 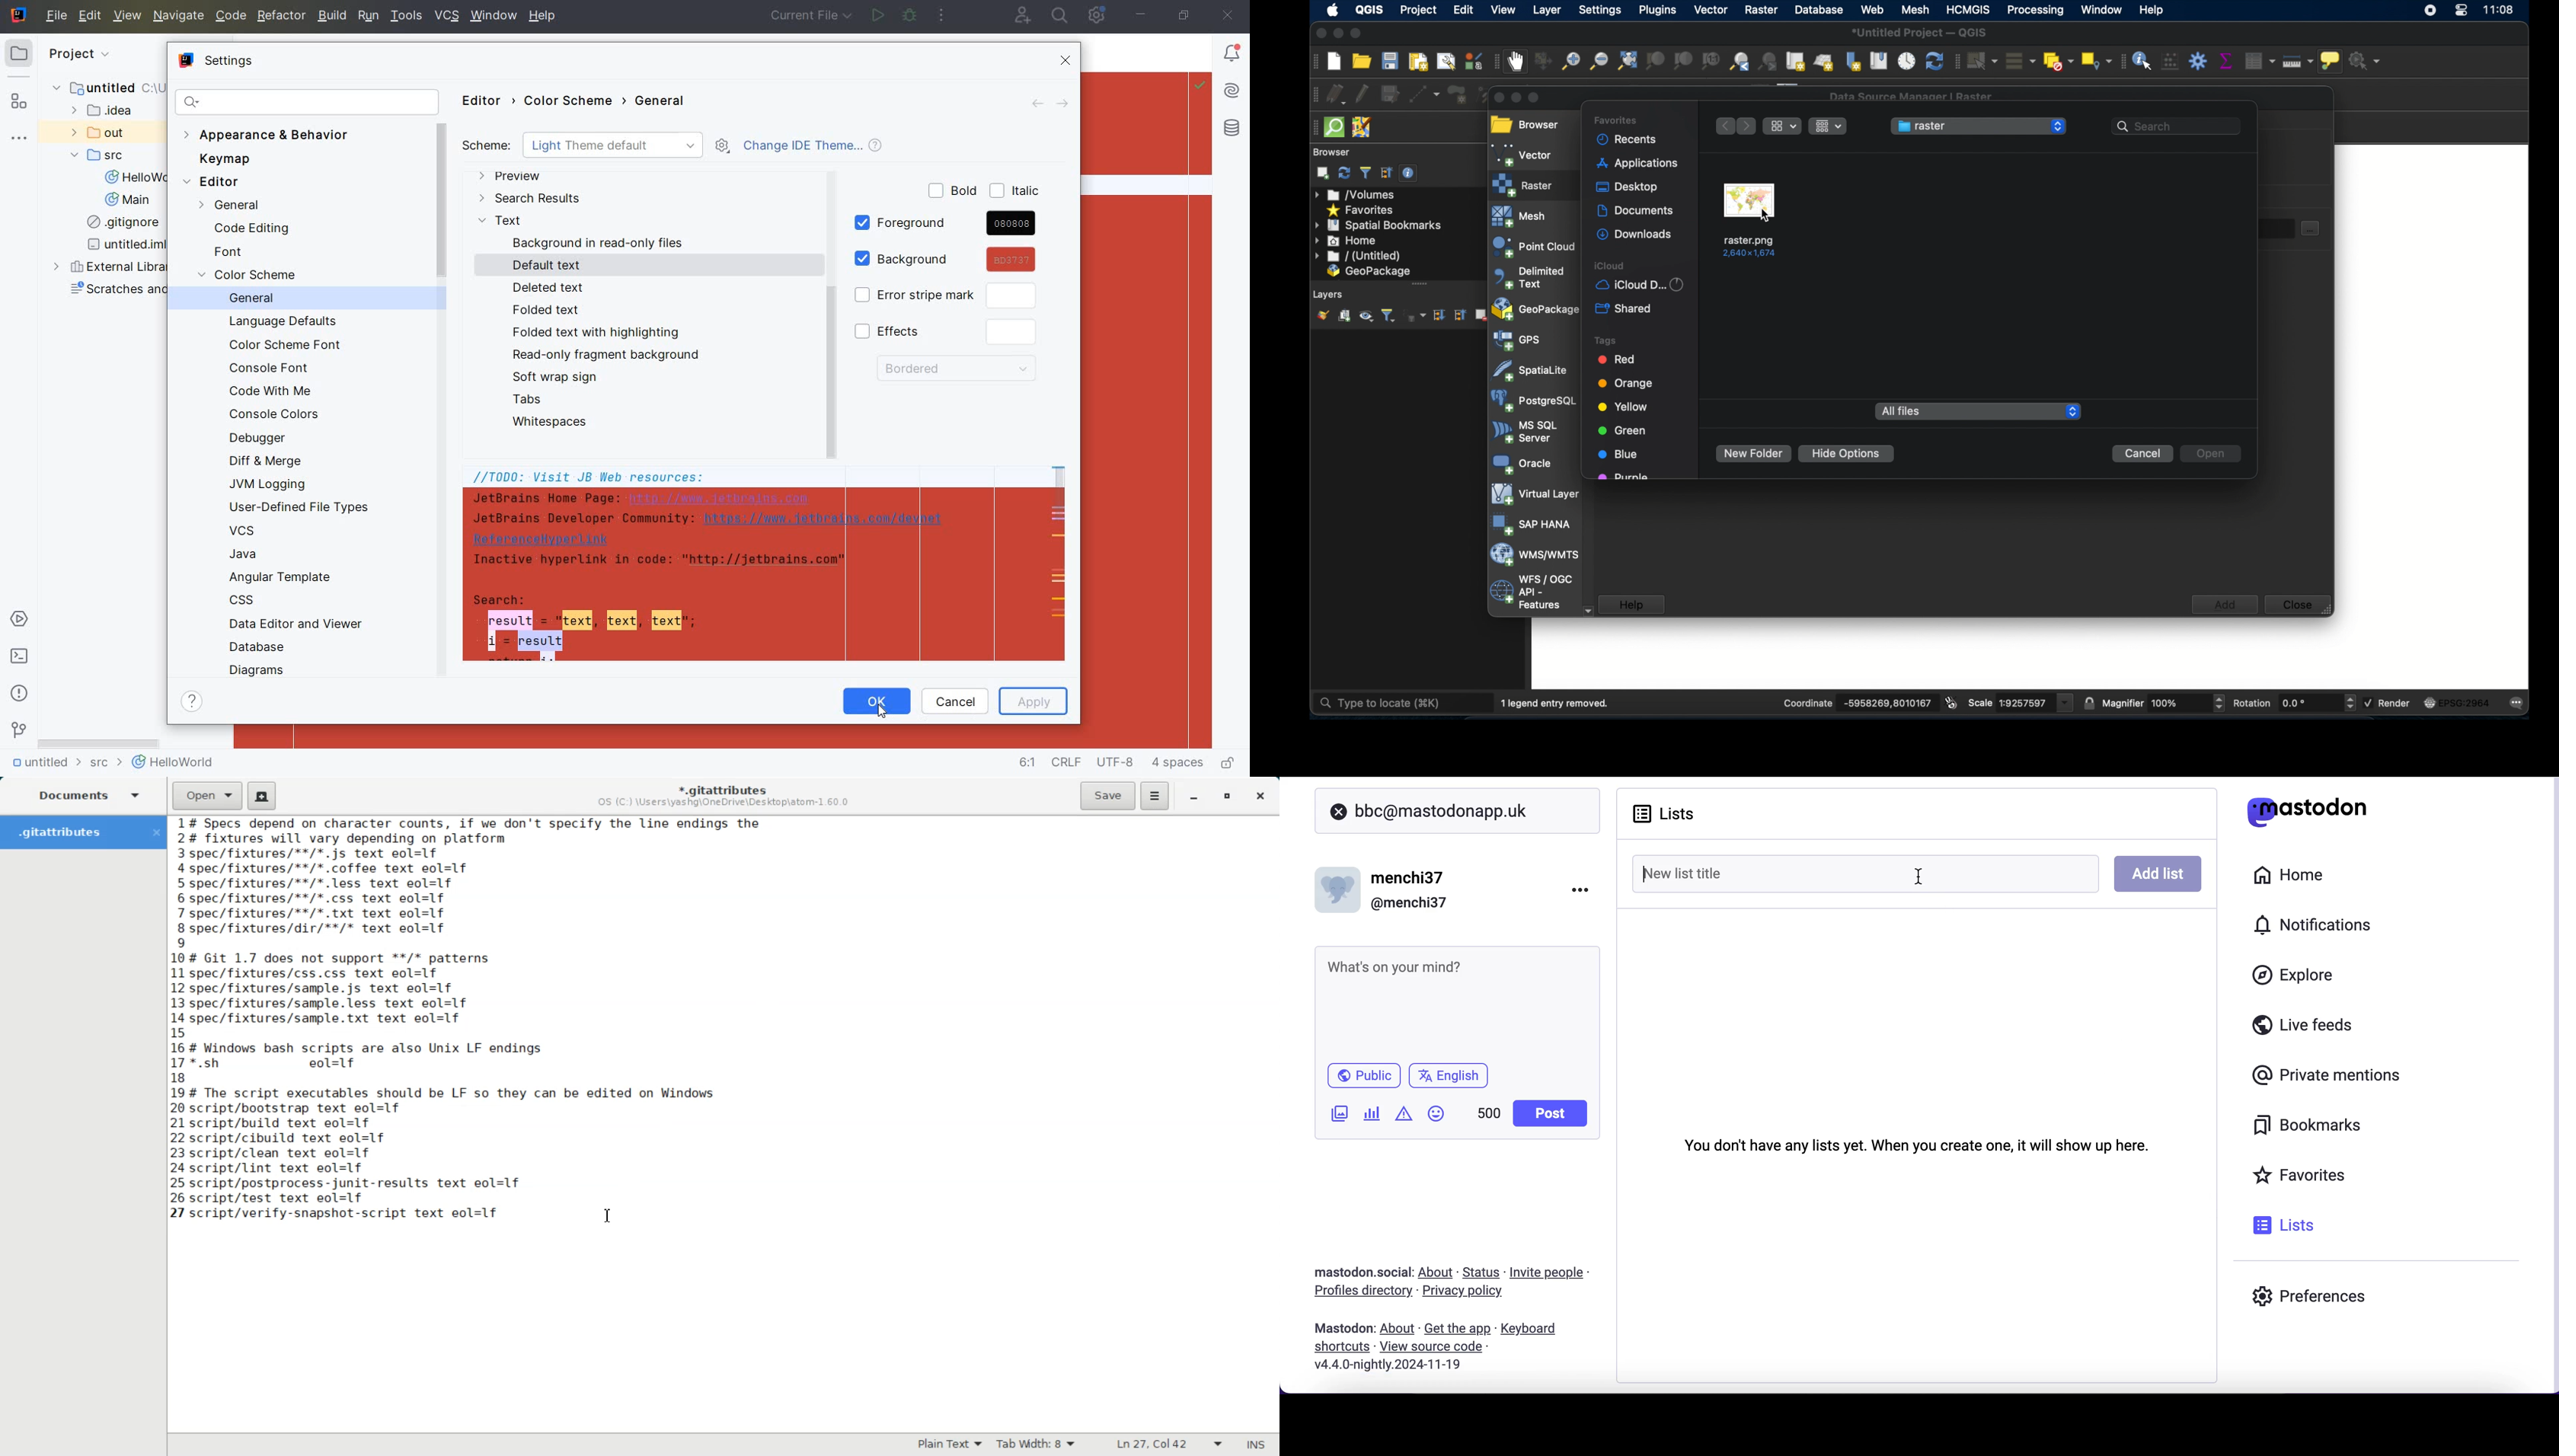 I want to click on lists, so click(x=2281, y=1225).